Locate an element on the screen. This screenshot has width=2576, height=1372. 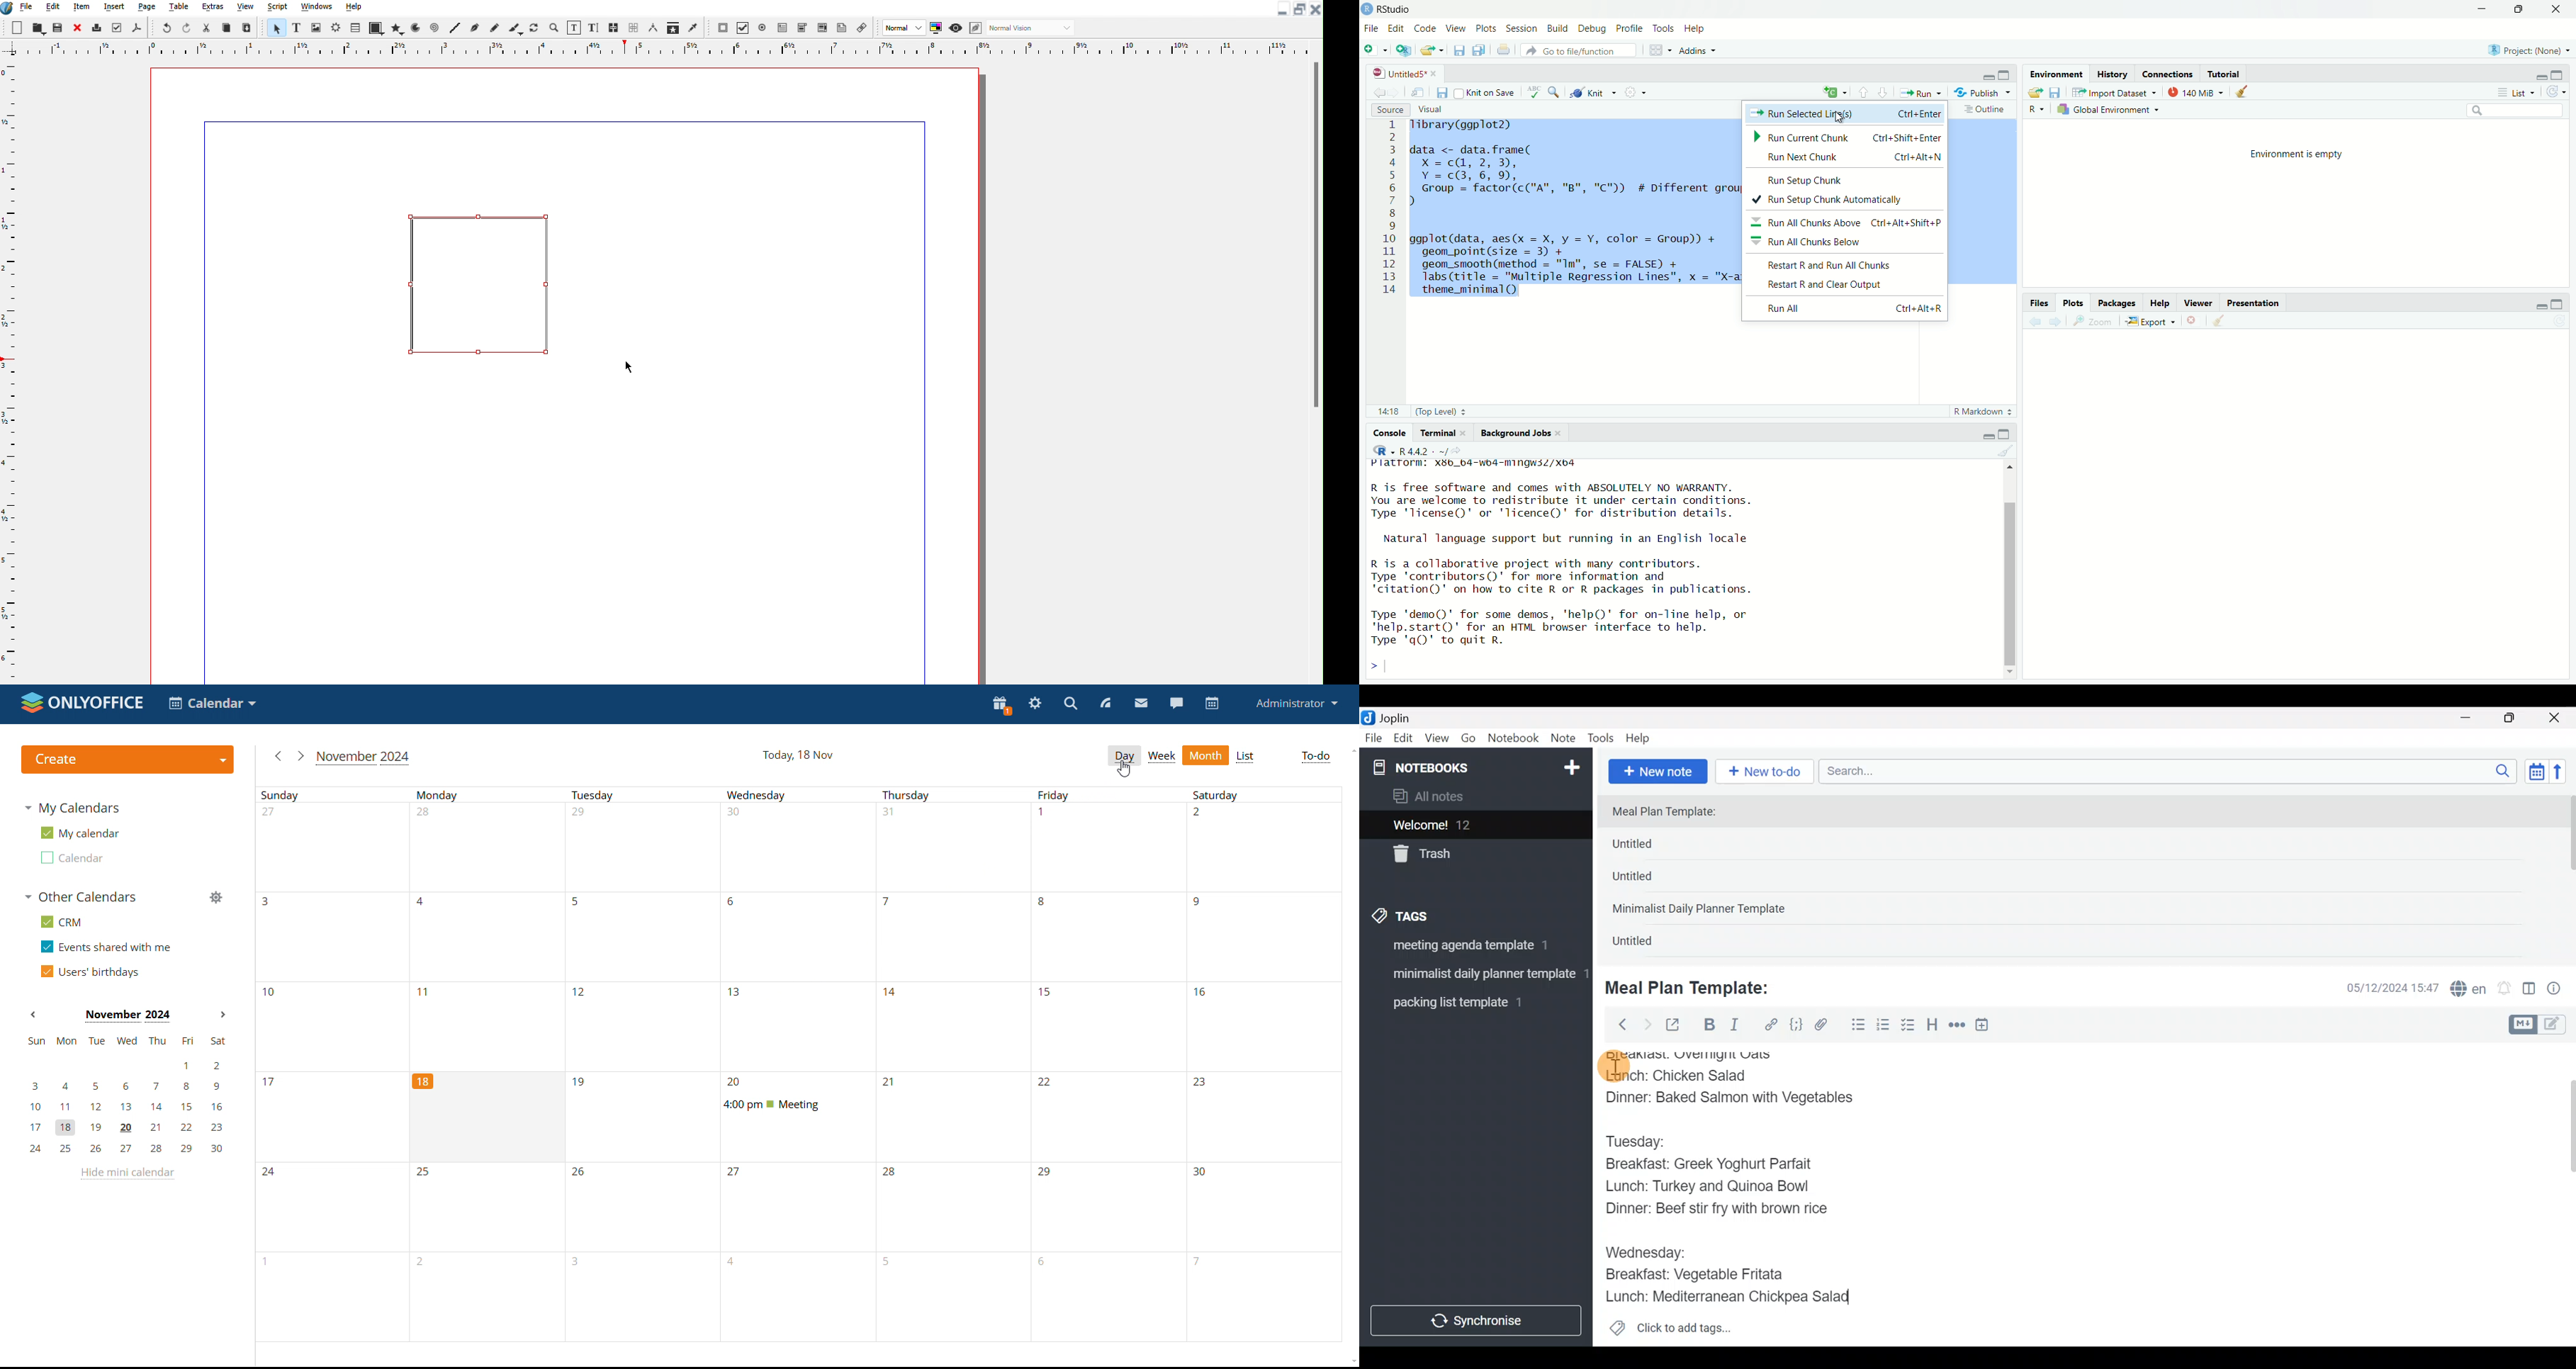
Synchronize is located at coordinates (1478, 1320).